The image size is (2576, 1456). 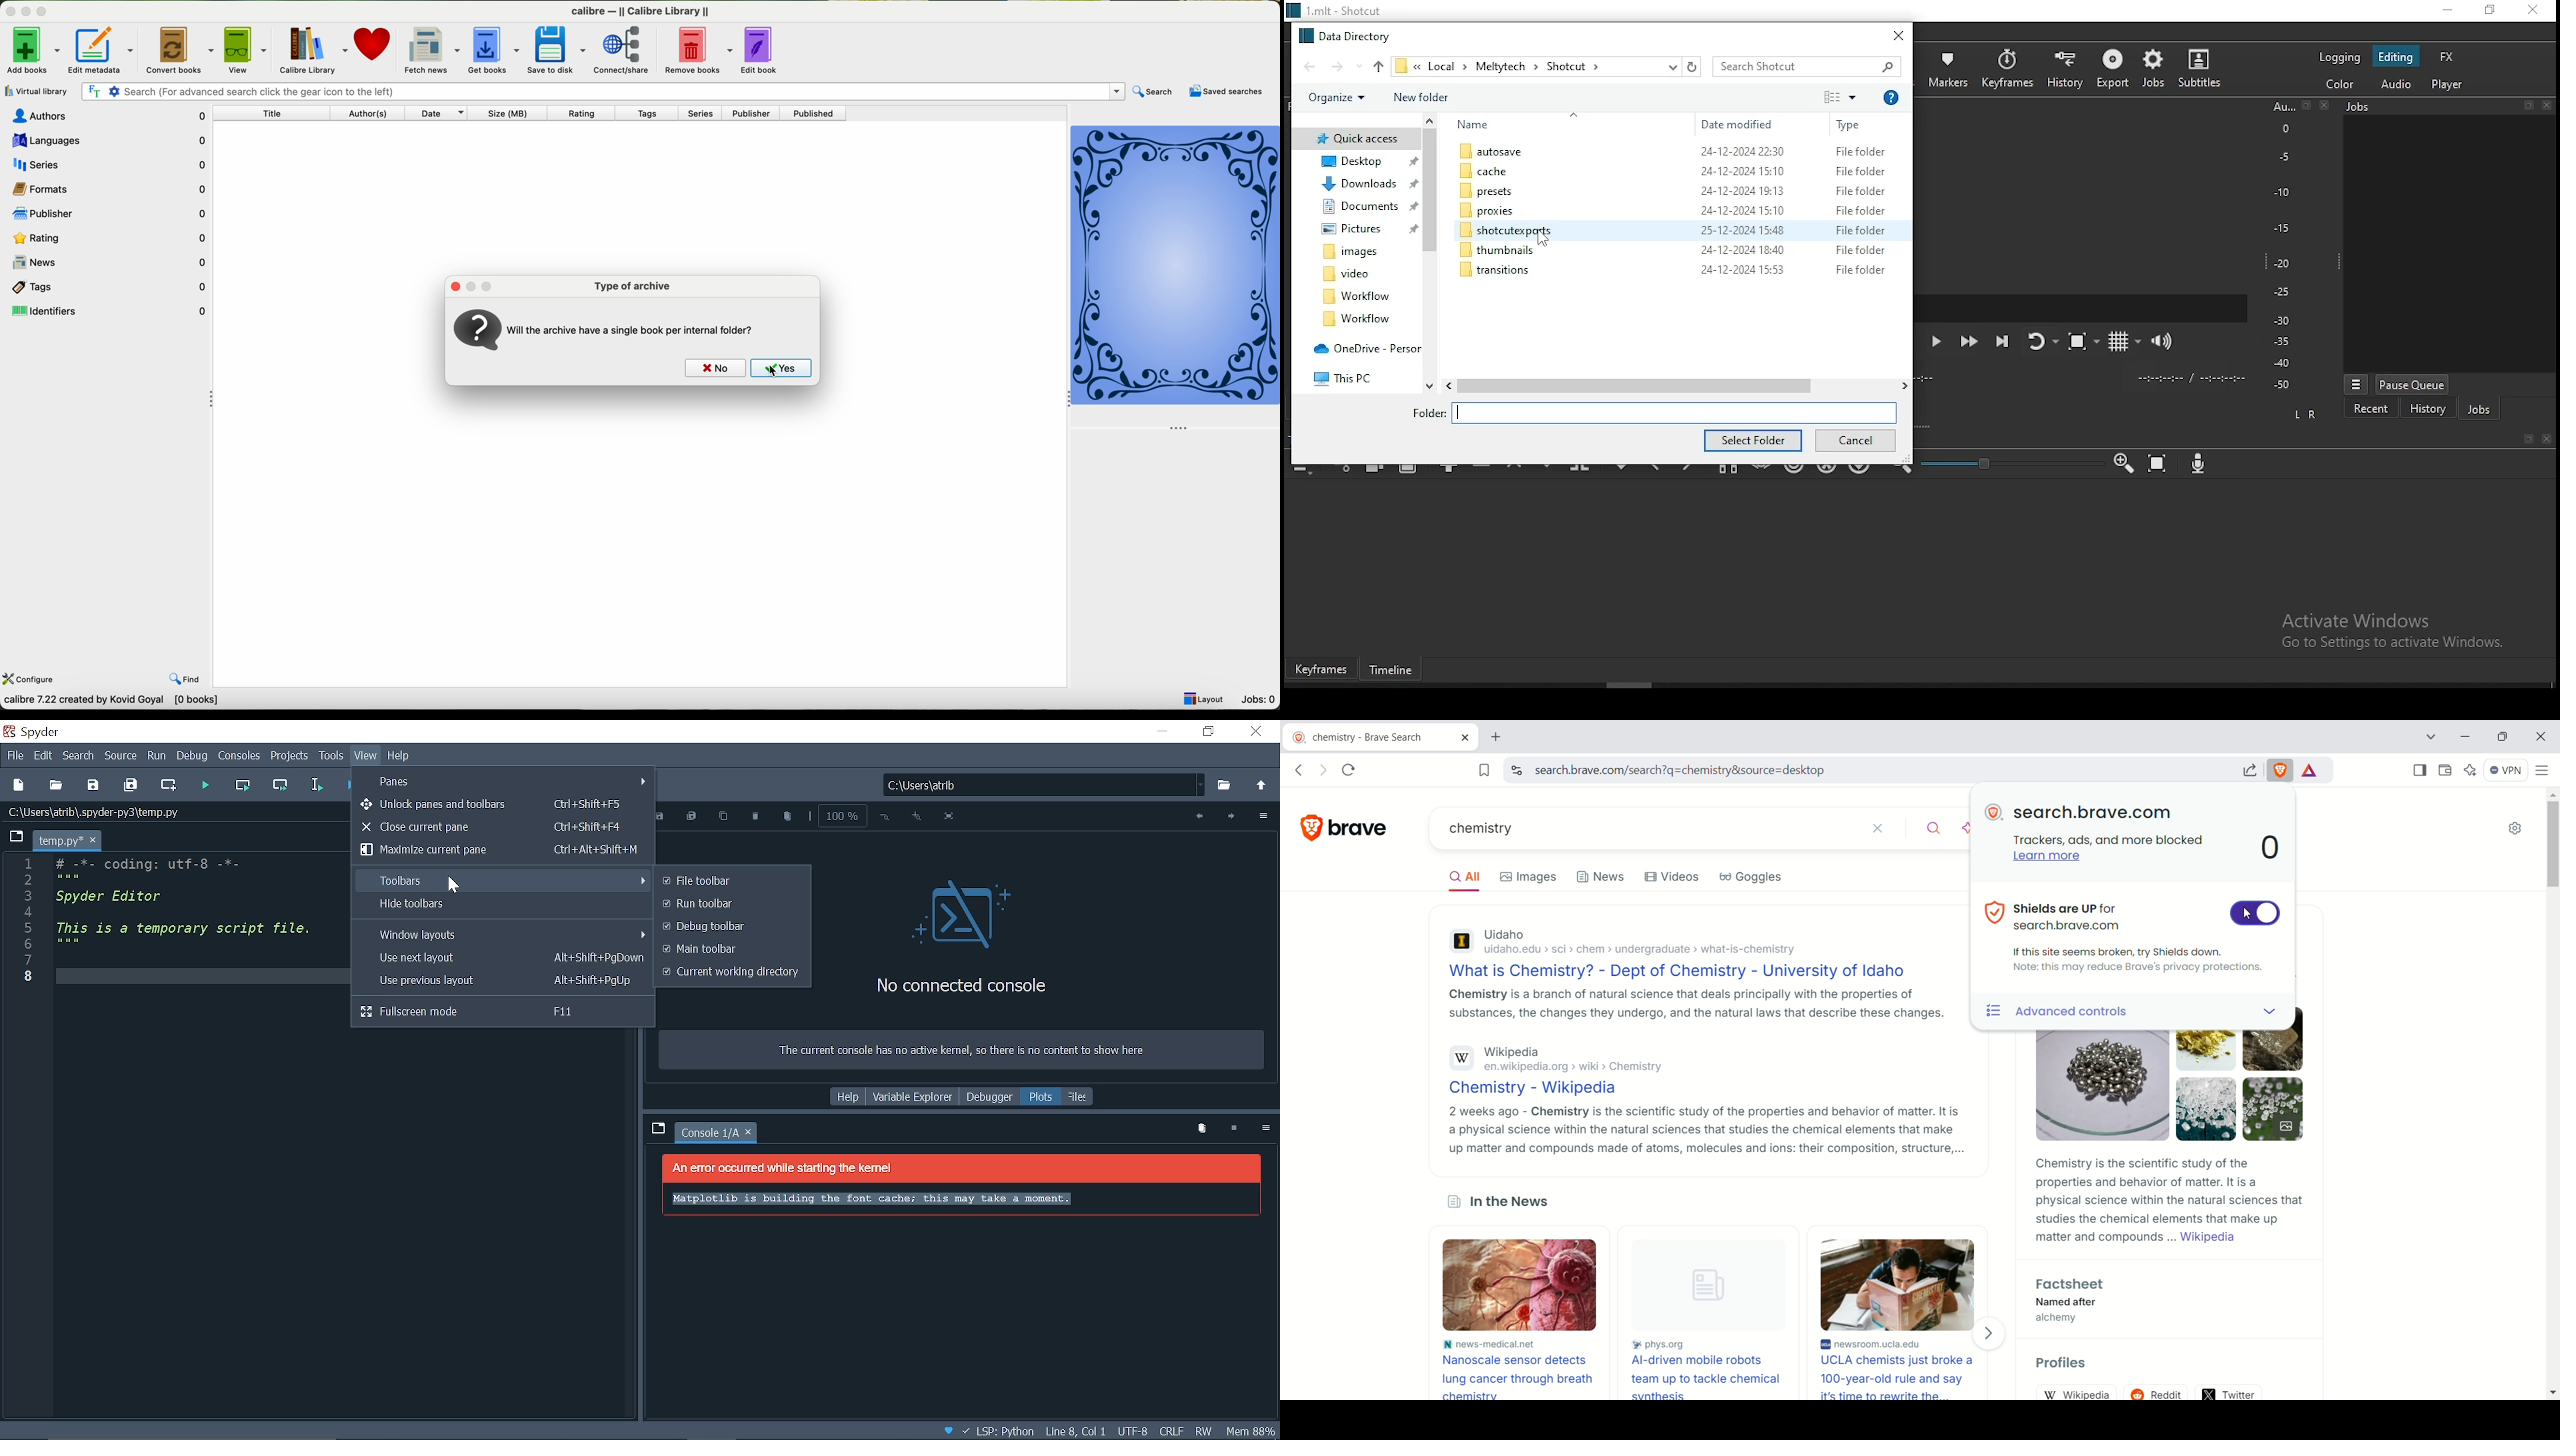 What do you see at coordinates (1835, 97) in the screenshot?
I see `Sort by` at bounding box center [1835, 97].